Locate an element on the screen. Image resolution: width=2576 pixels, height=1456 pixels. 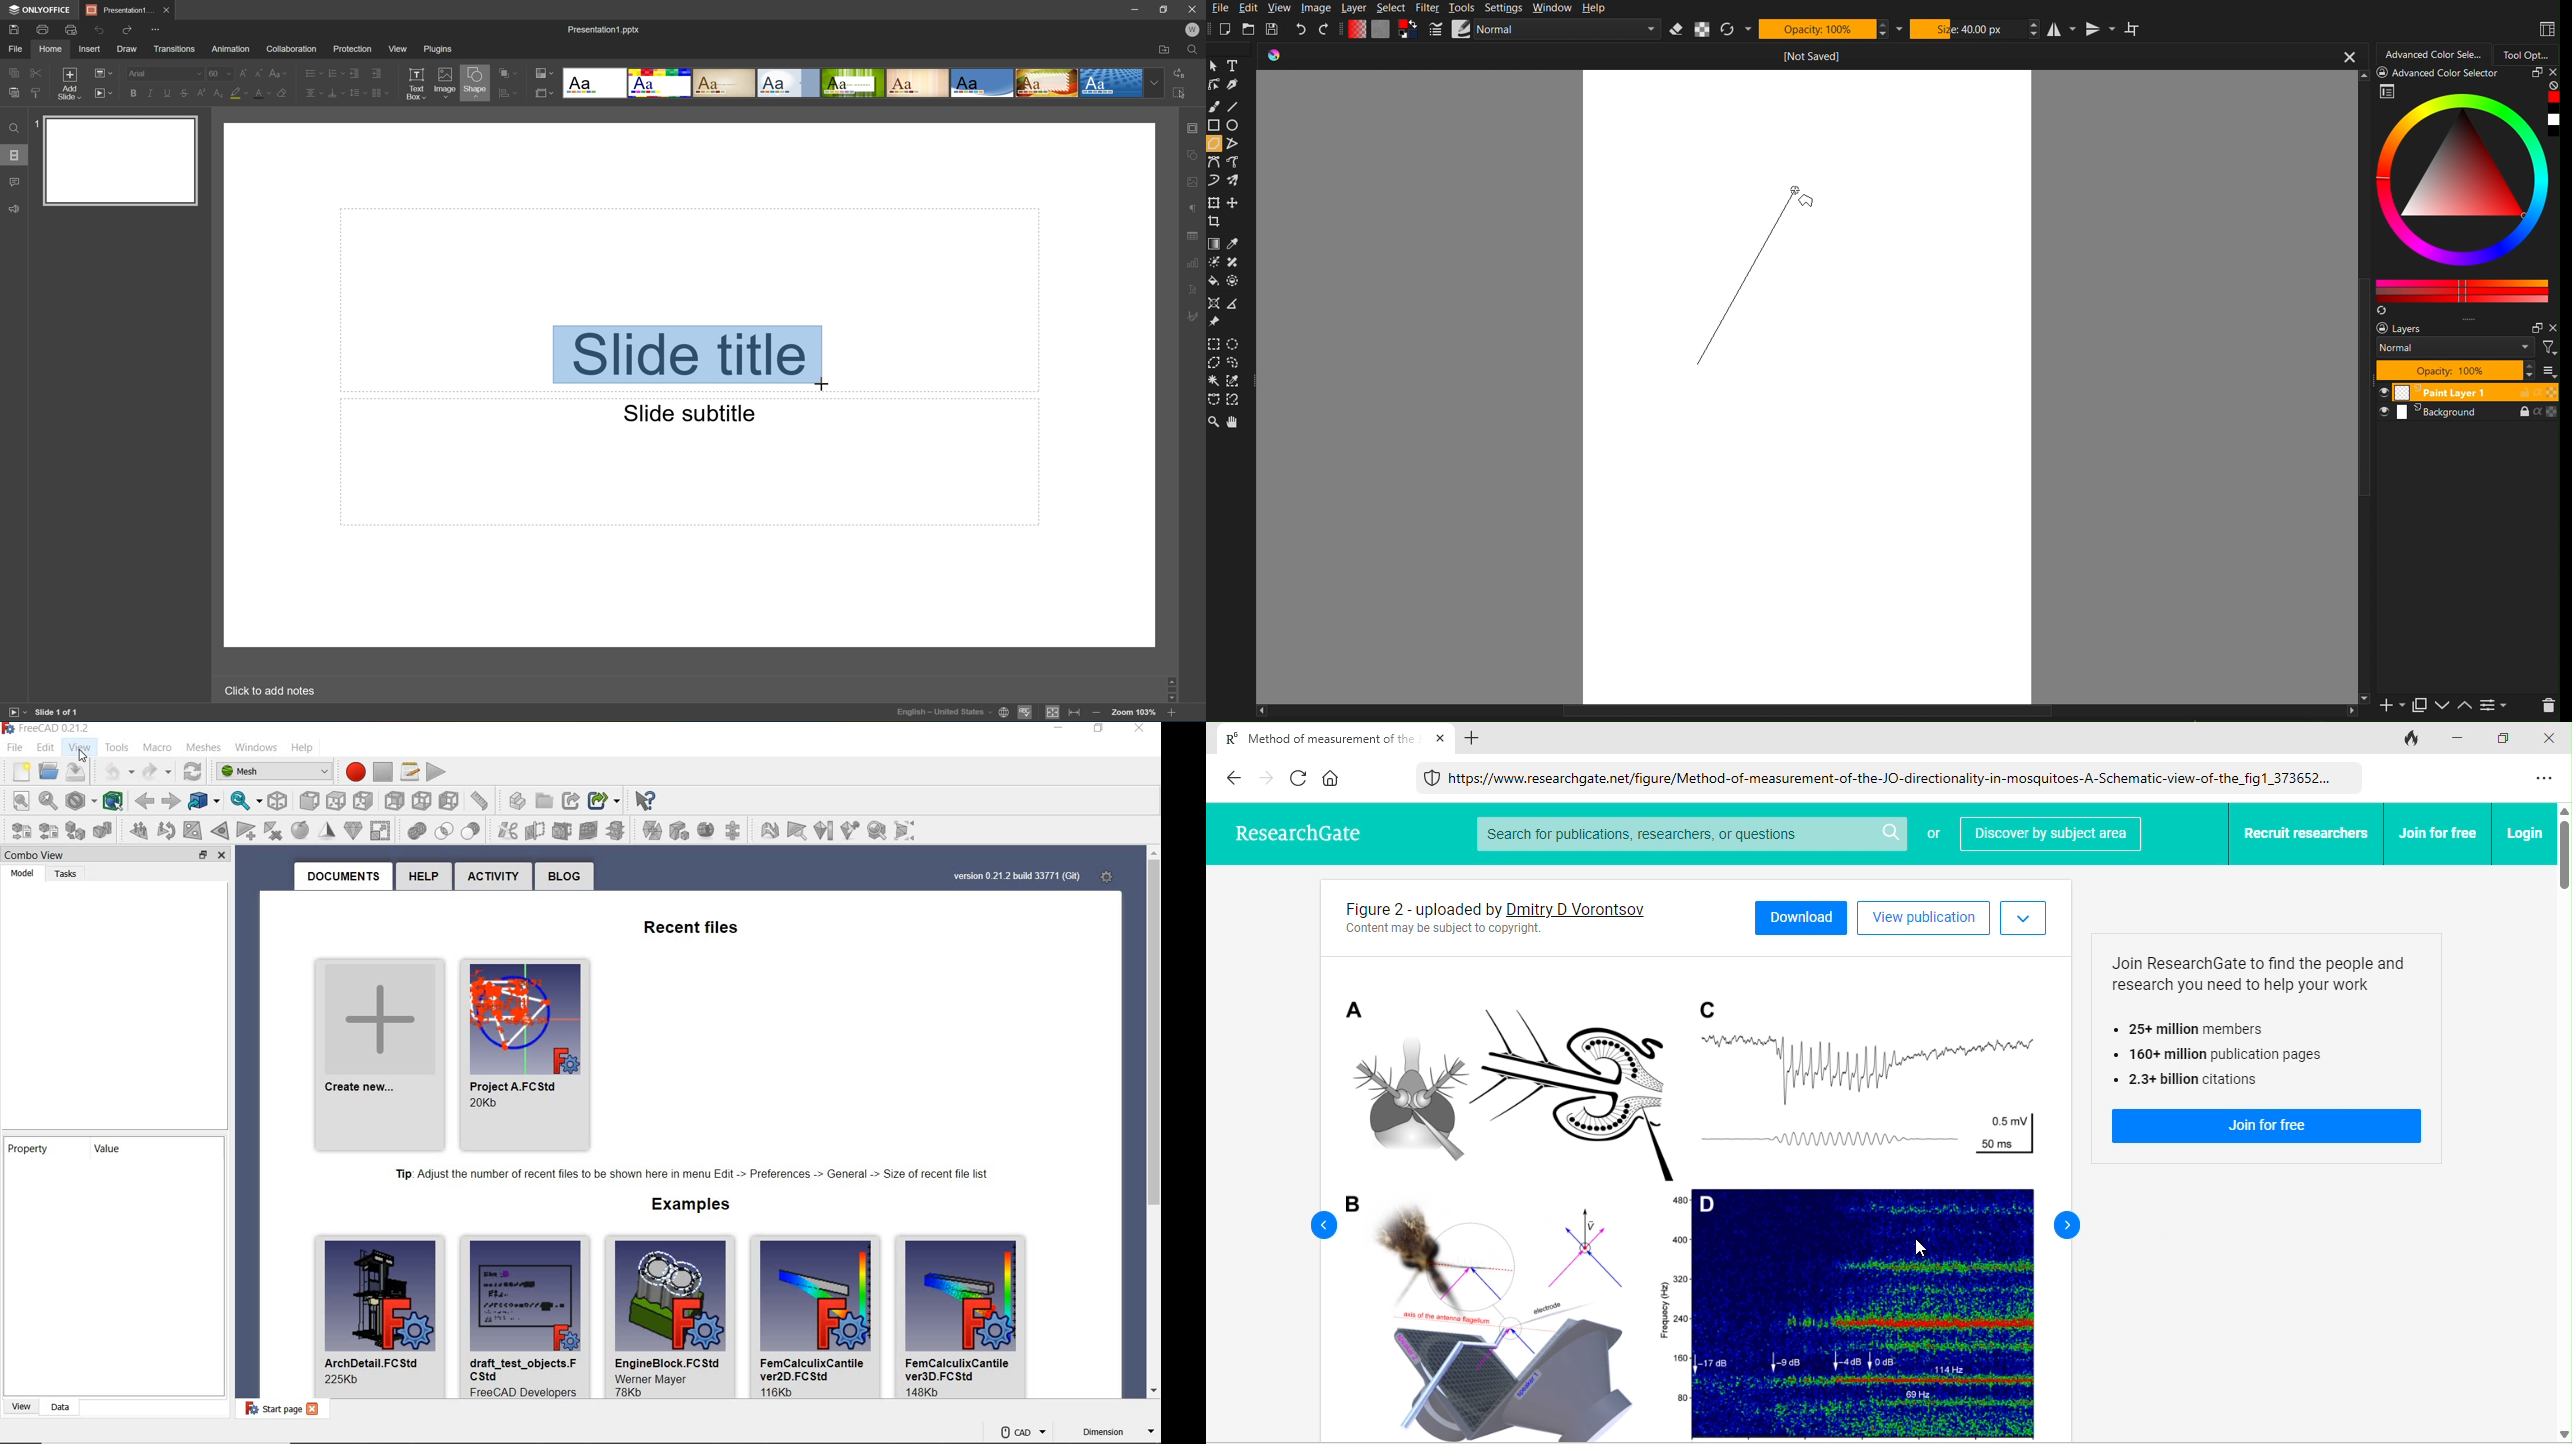
Replace is located at coordinates (1182, 72).